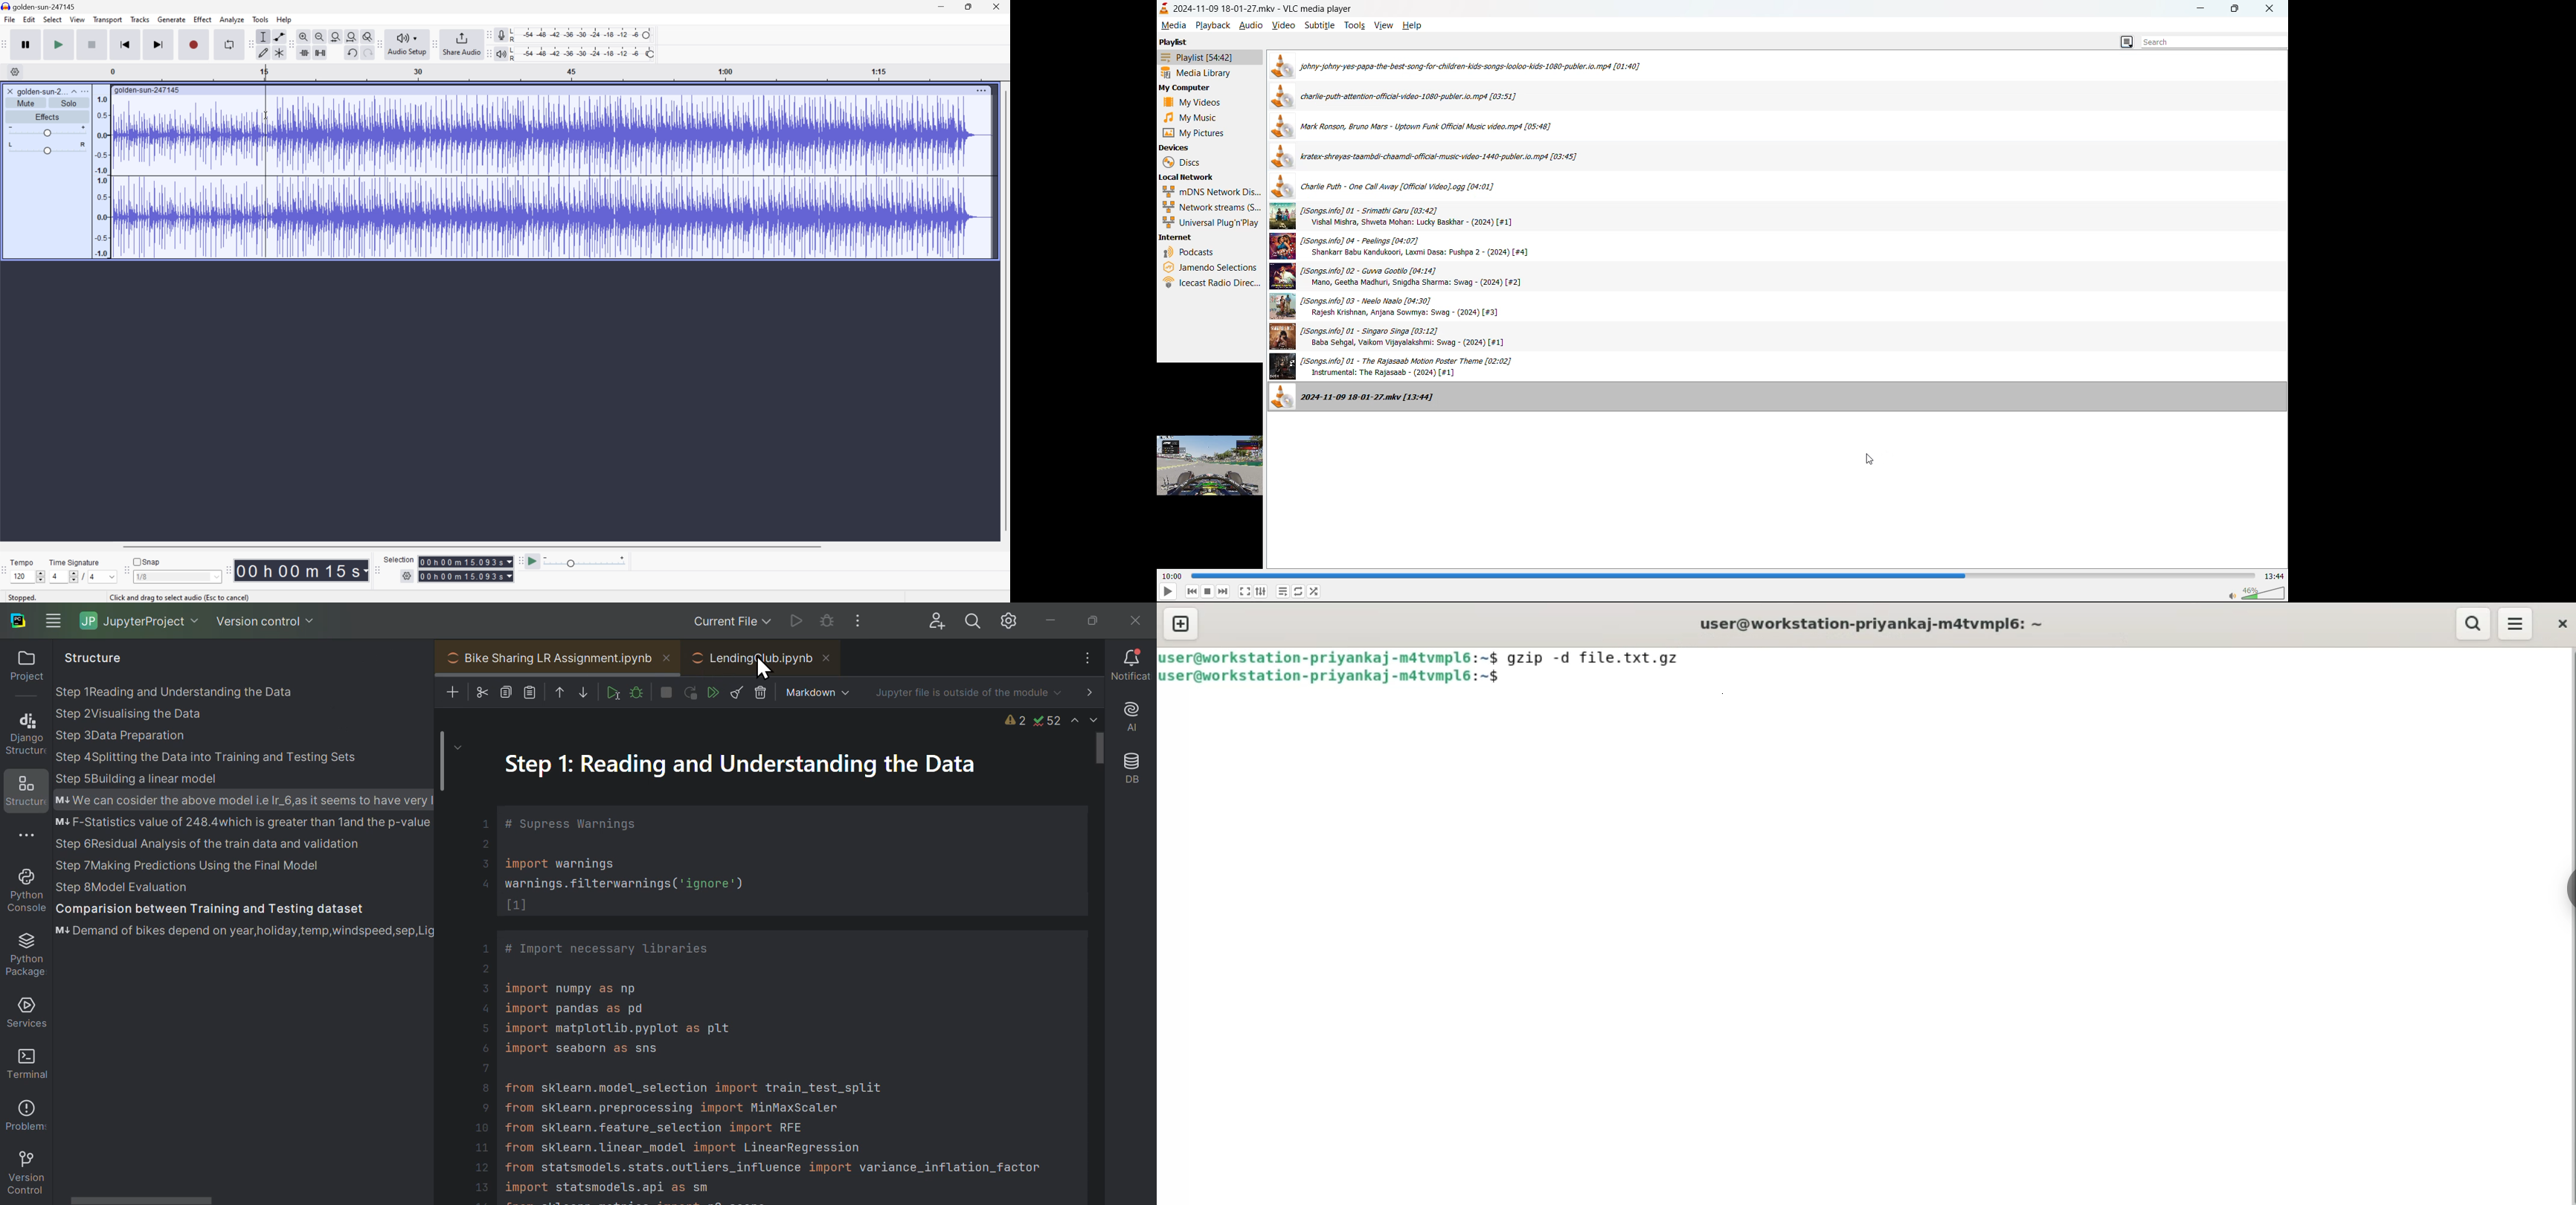  I want to click on track and app name, so click(1255, 8).